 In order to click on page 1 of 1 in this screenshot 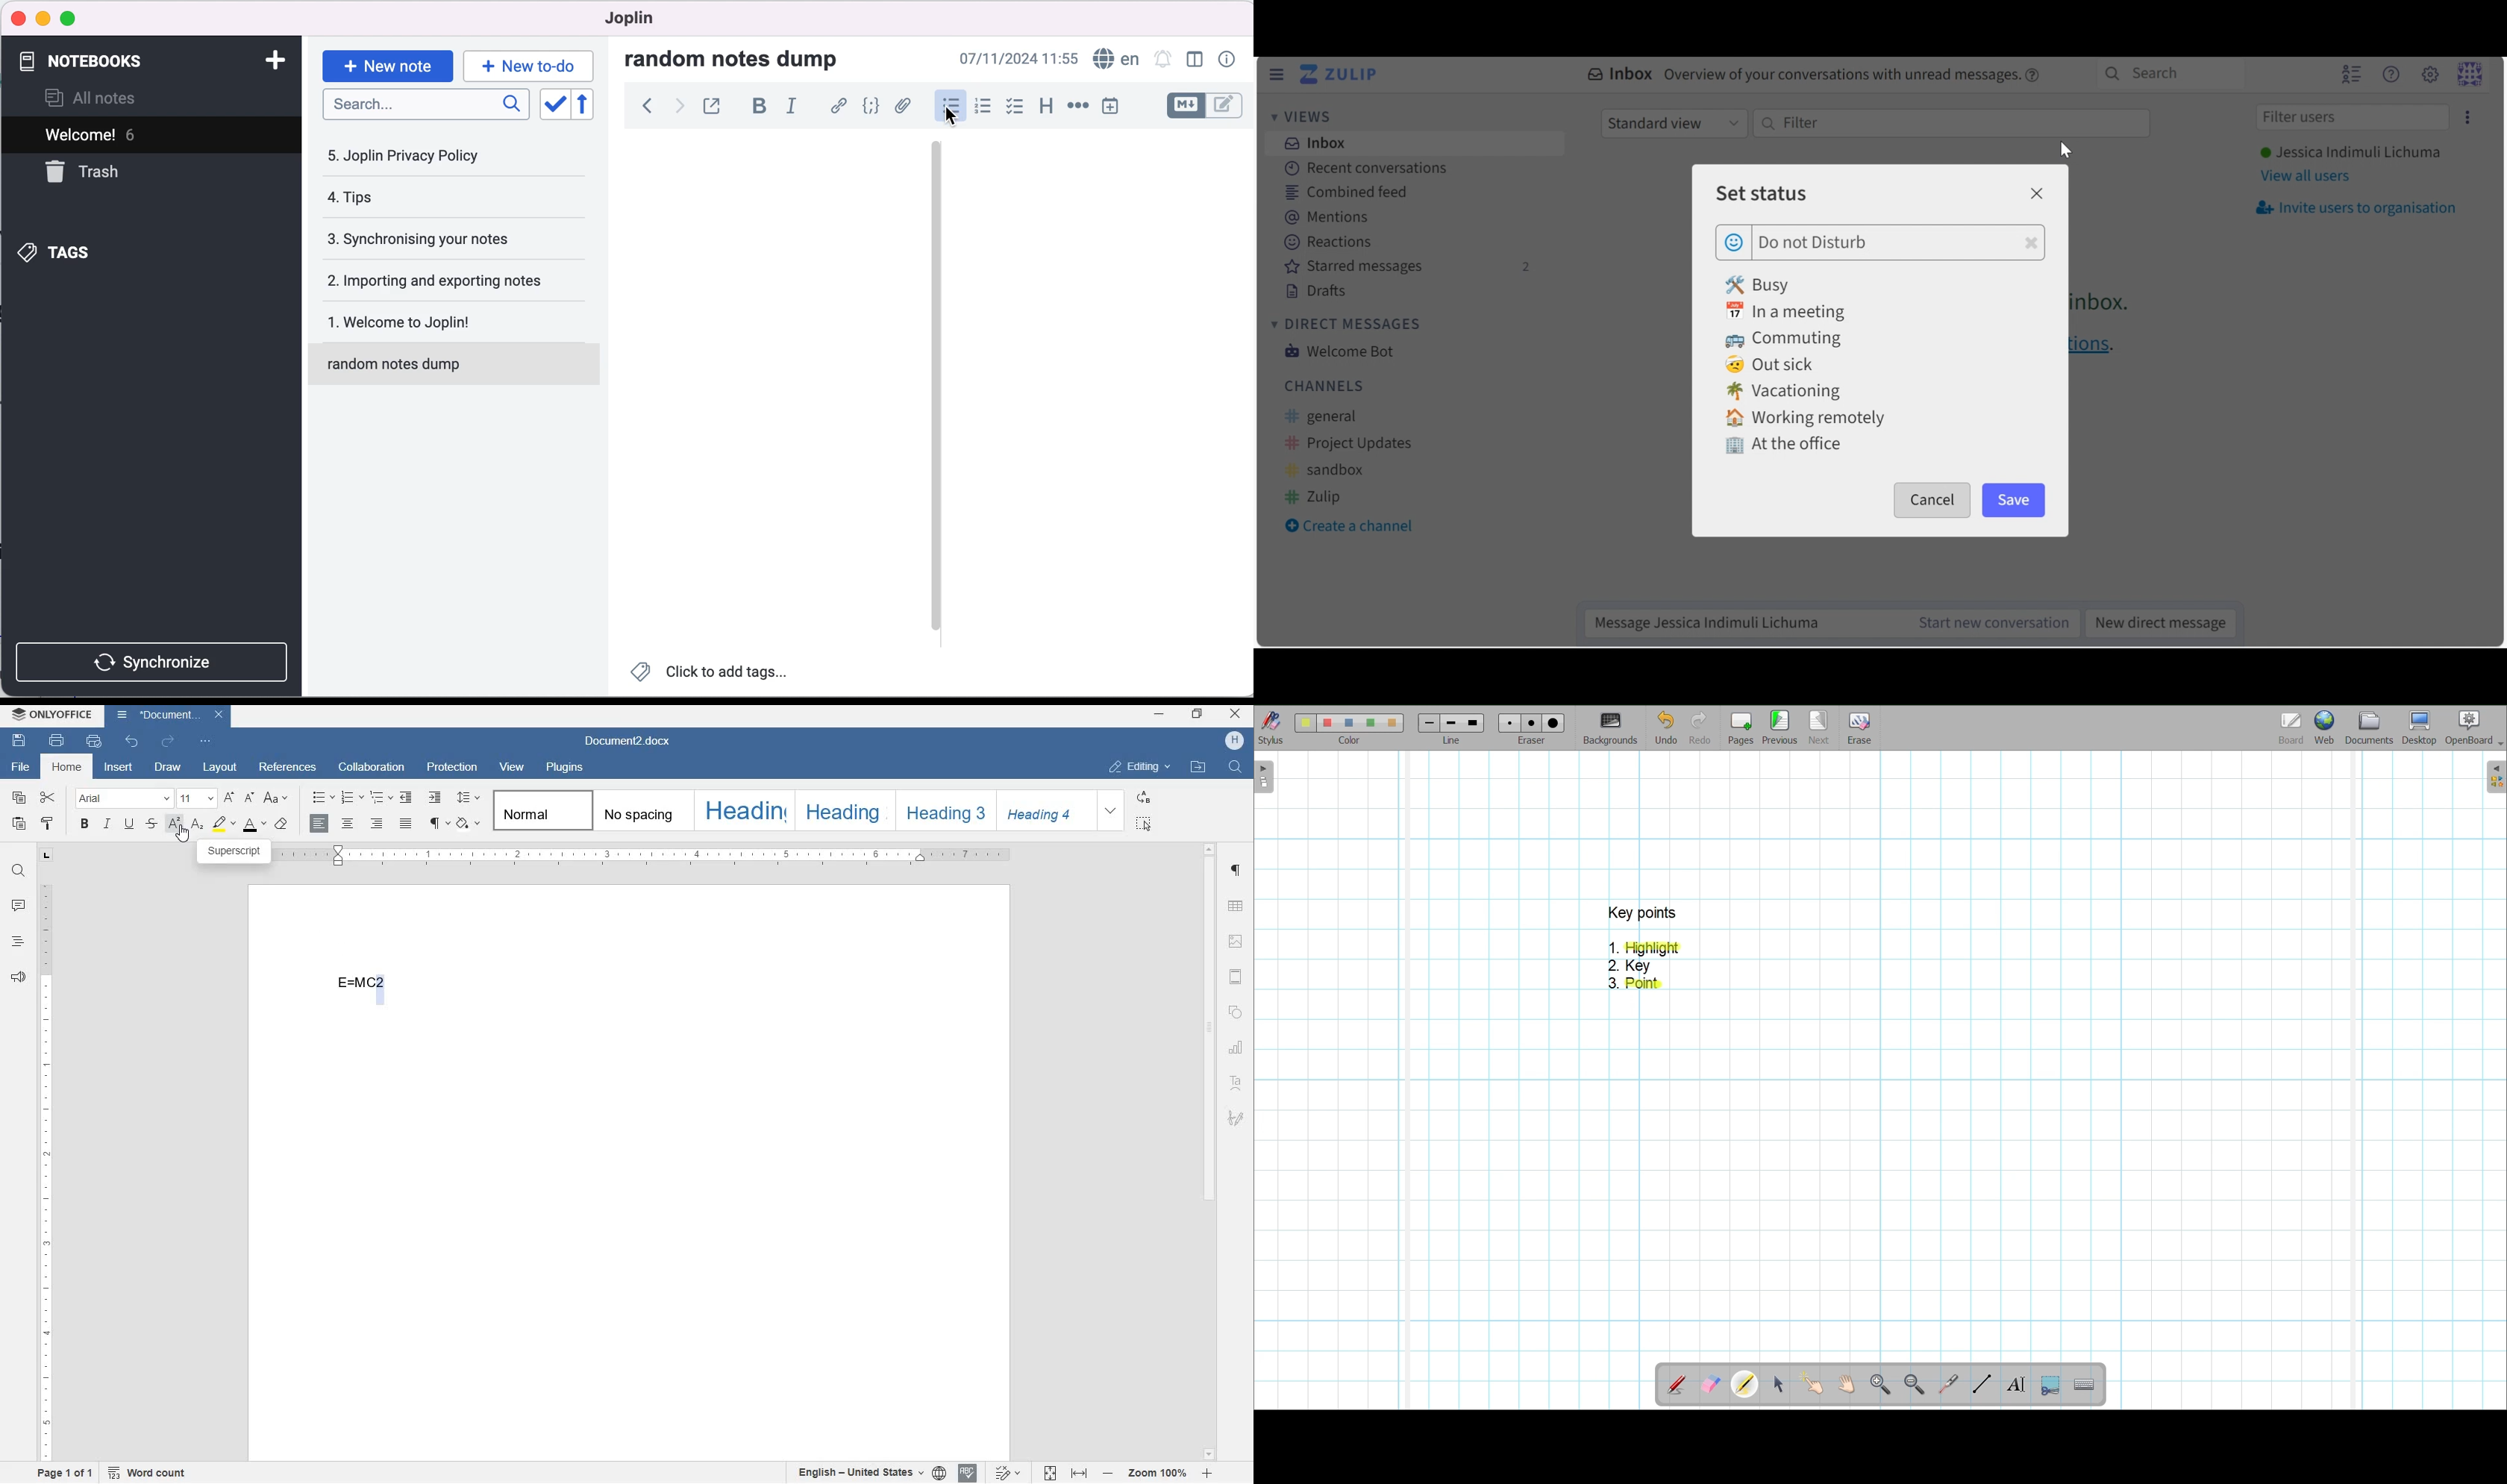, I will do `click(68, 1475)`.